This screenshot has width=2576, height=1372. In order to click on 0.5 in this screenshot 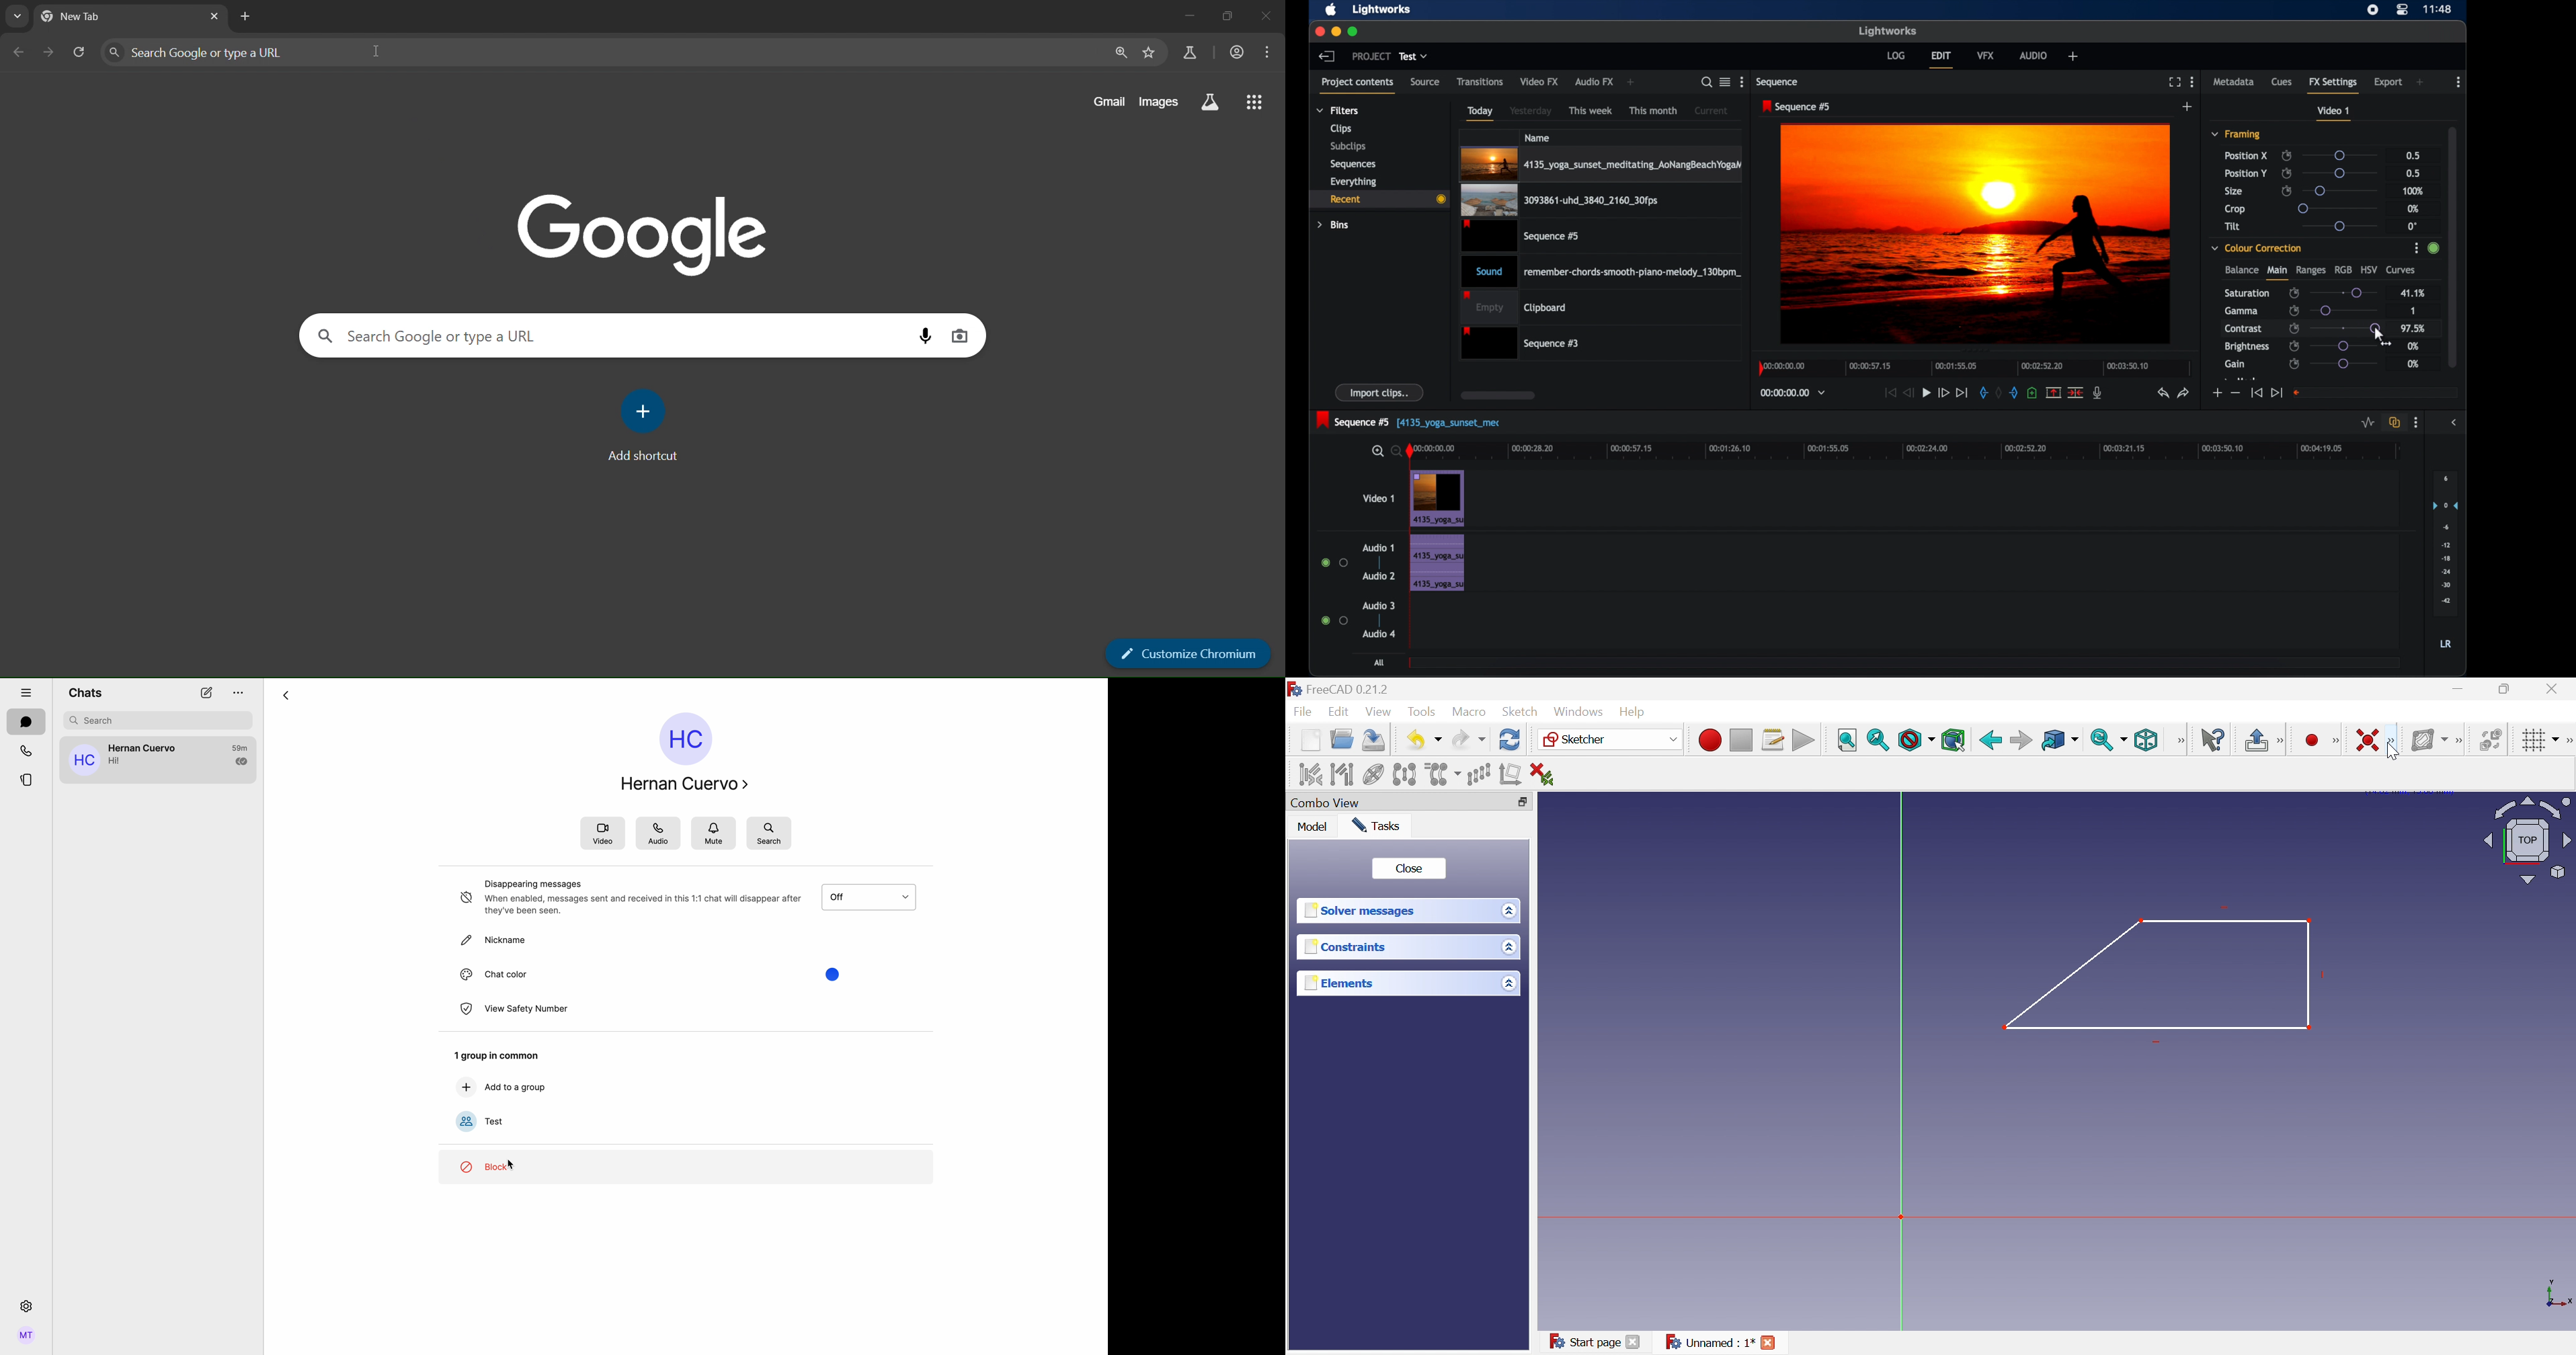, I will do `click(2412, 154)`.